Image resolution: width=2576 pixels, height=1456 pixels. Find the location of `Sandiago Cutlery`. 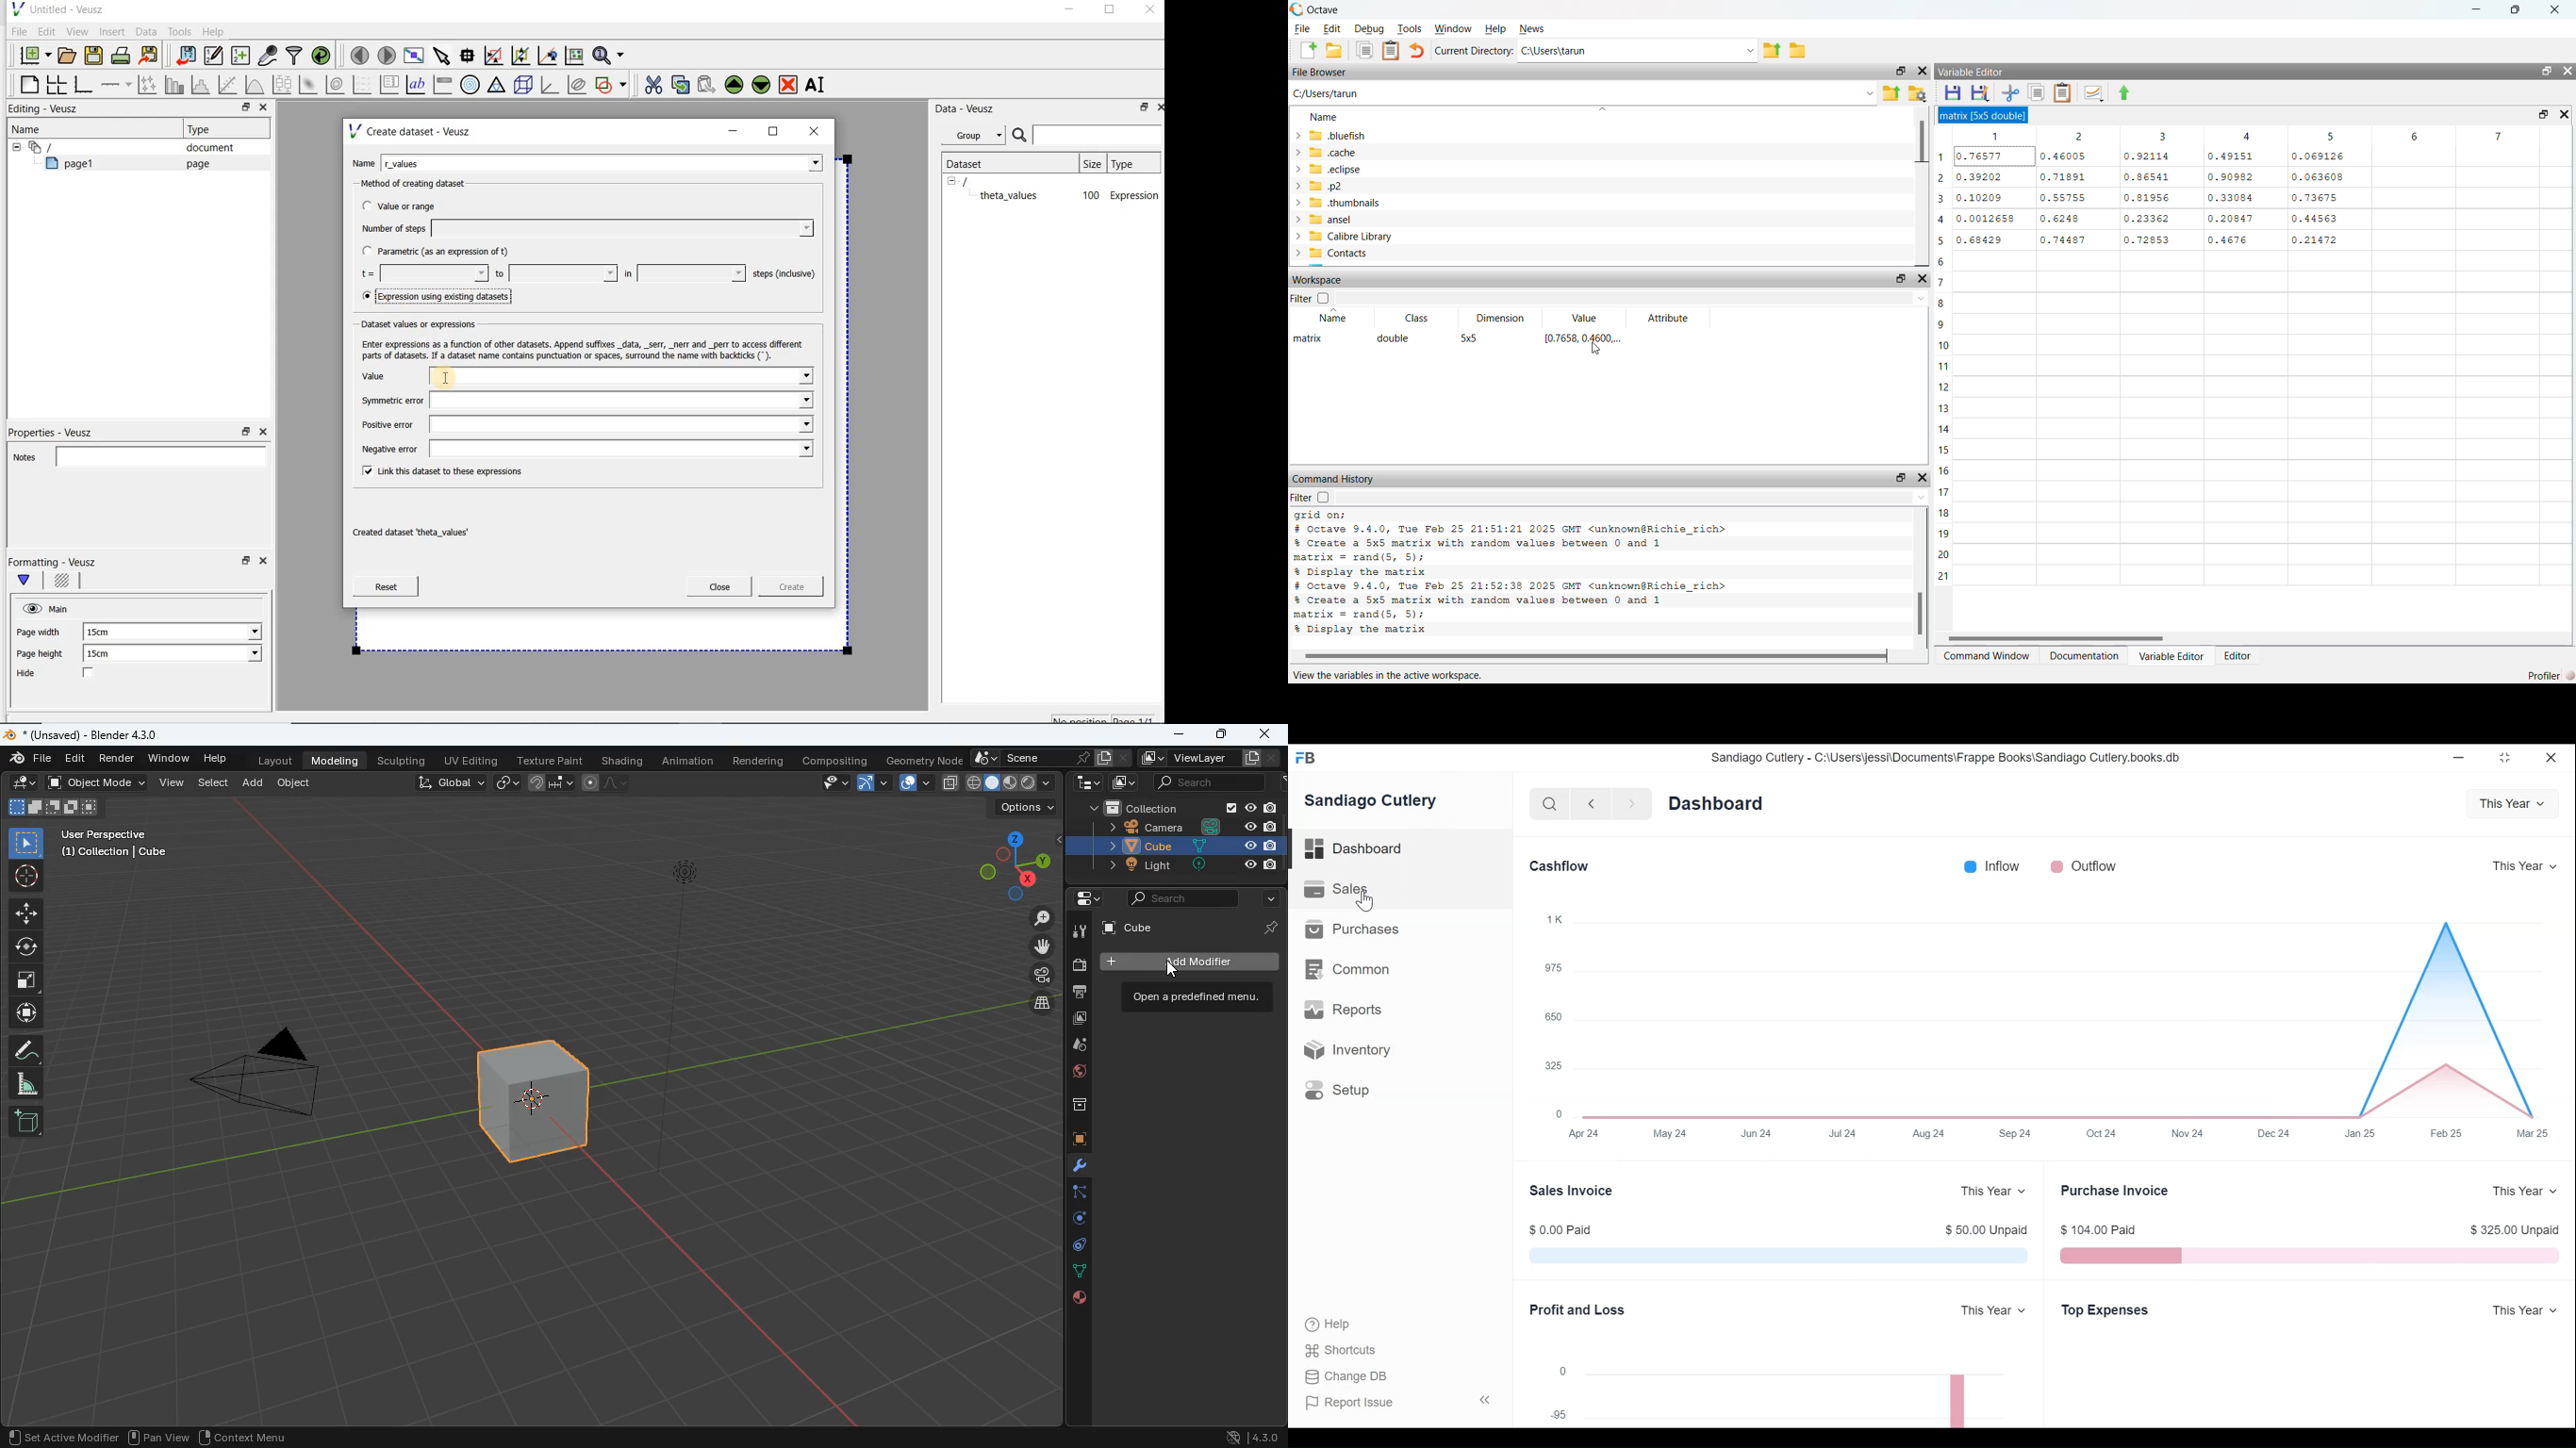

Sandiago Cutlery is located at coordinates (1374, 800).